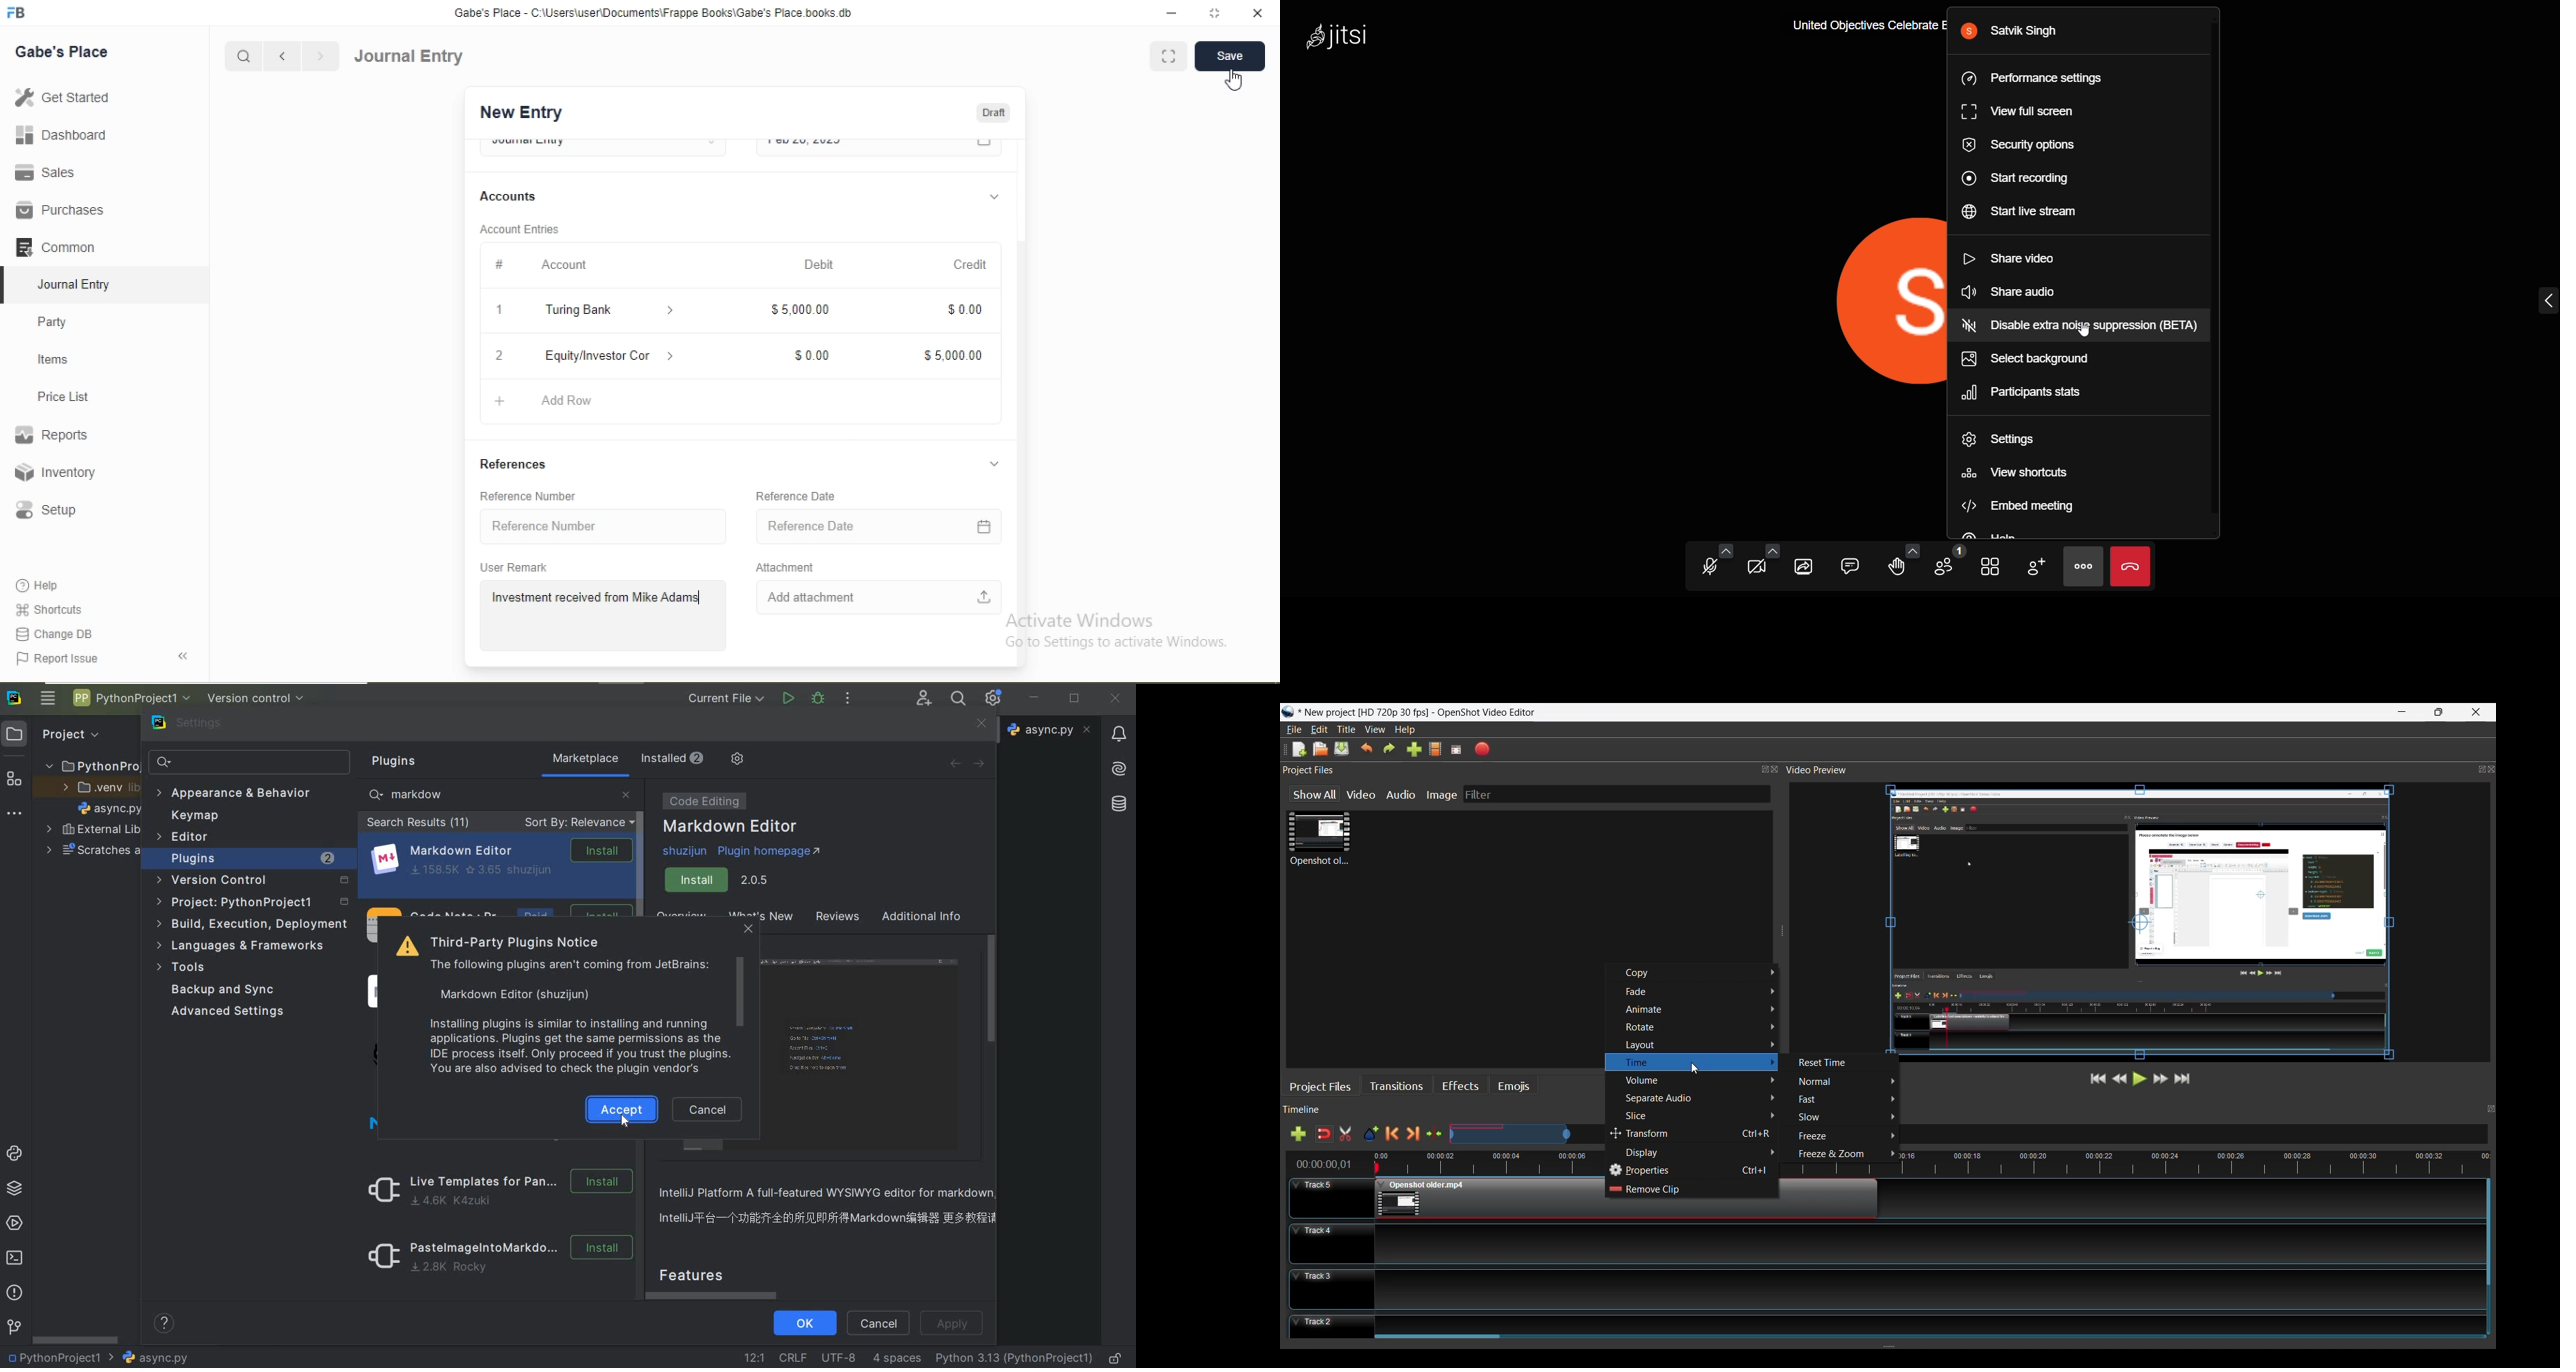 This screenshot has width=2576, height=1372. Describe the element at coordinates (570, 401) in the screenshot. I see `Add Row` at that location.